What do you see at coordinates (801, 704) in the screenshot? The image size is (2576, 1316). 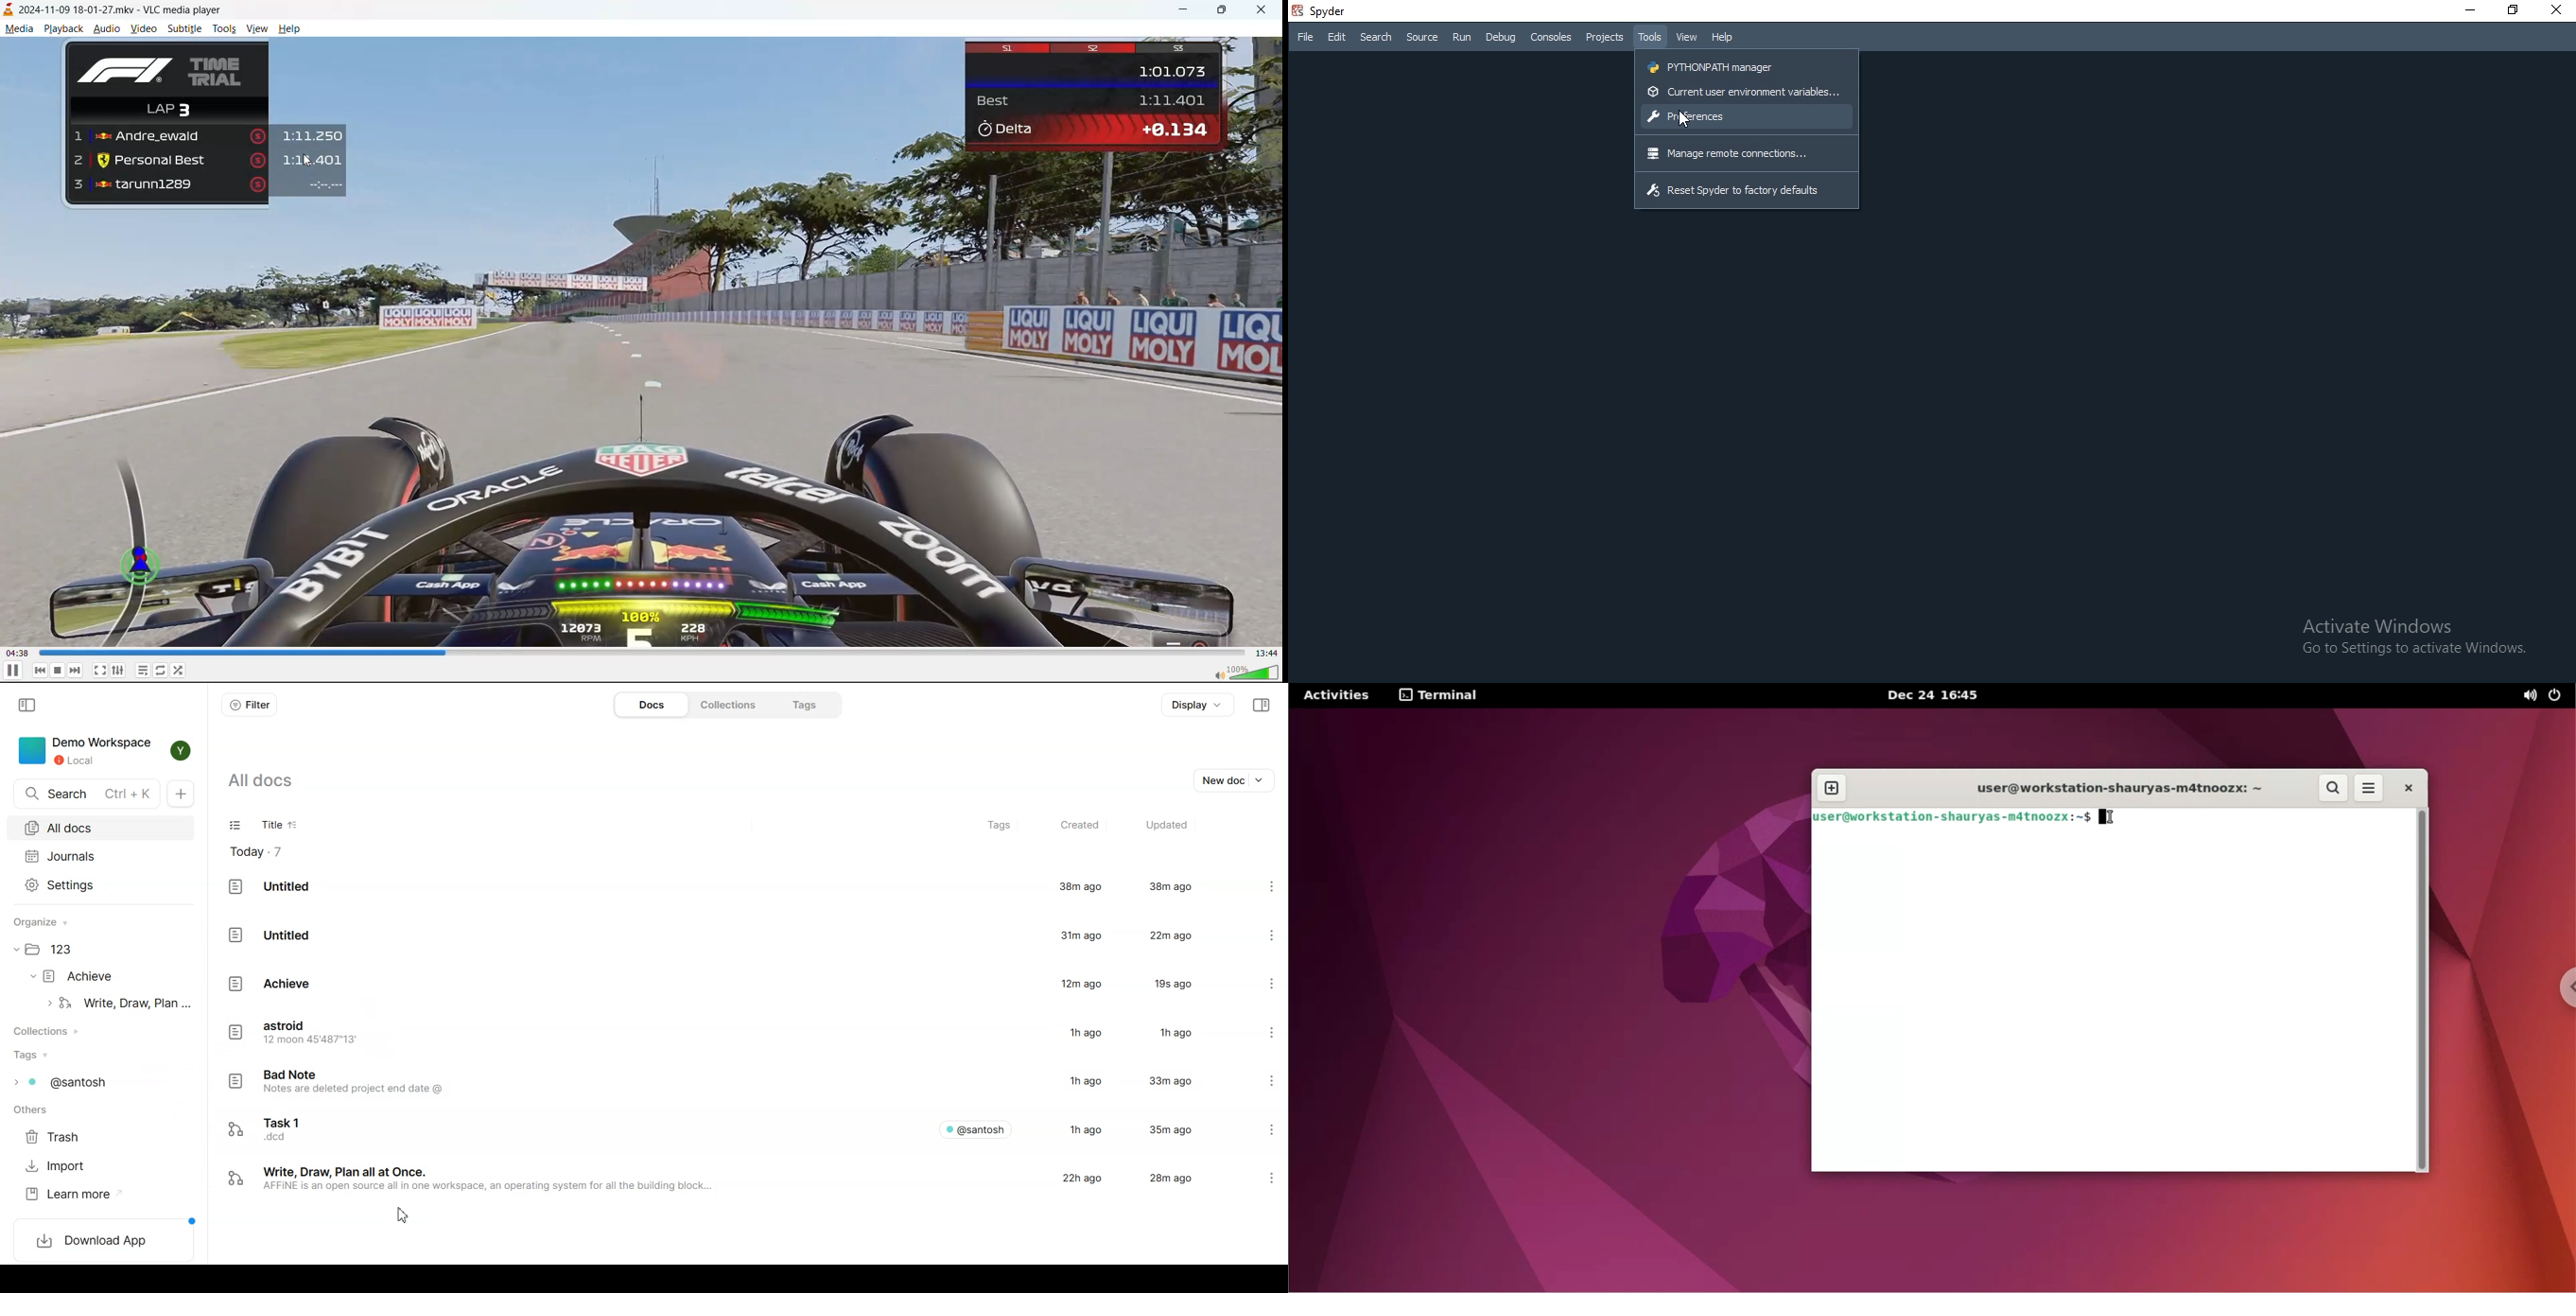 I see `Tags` at bounding box center [801, 704].